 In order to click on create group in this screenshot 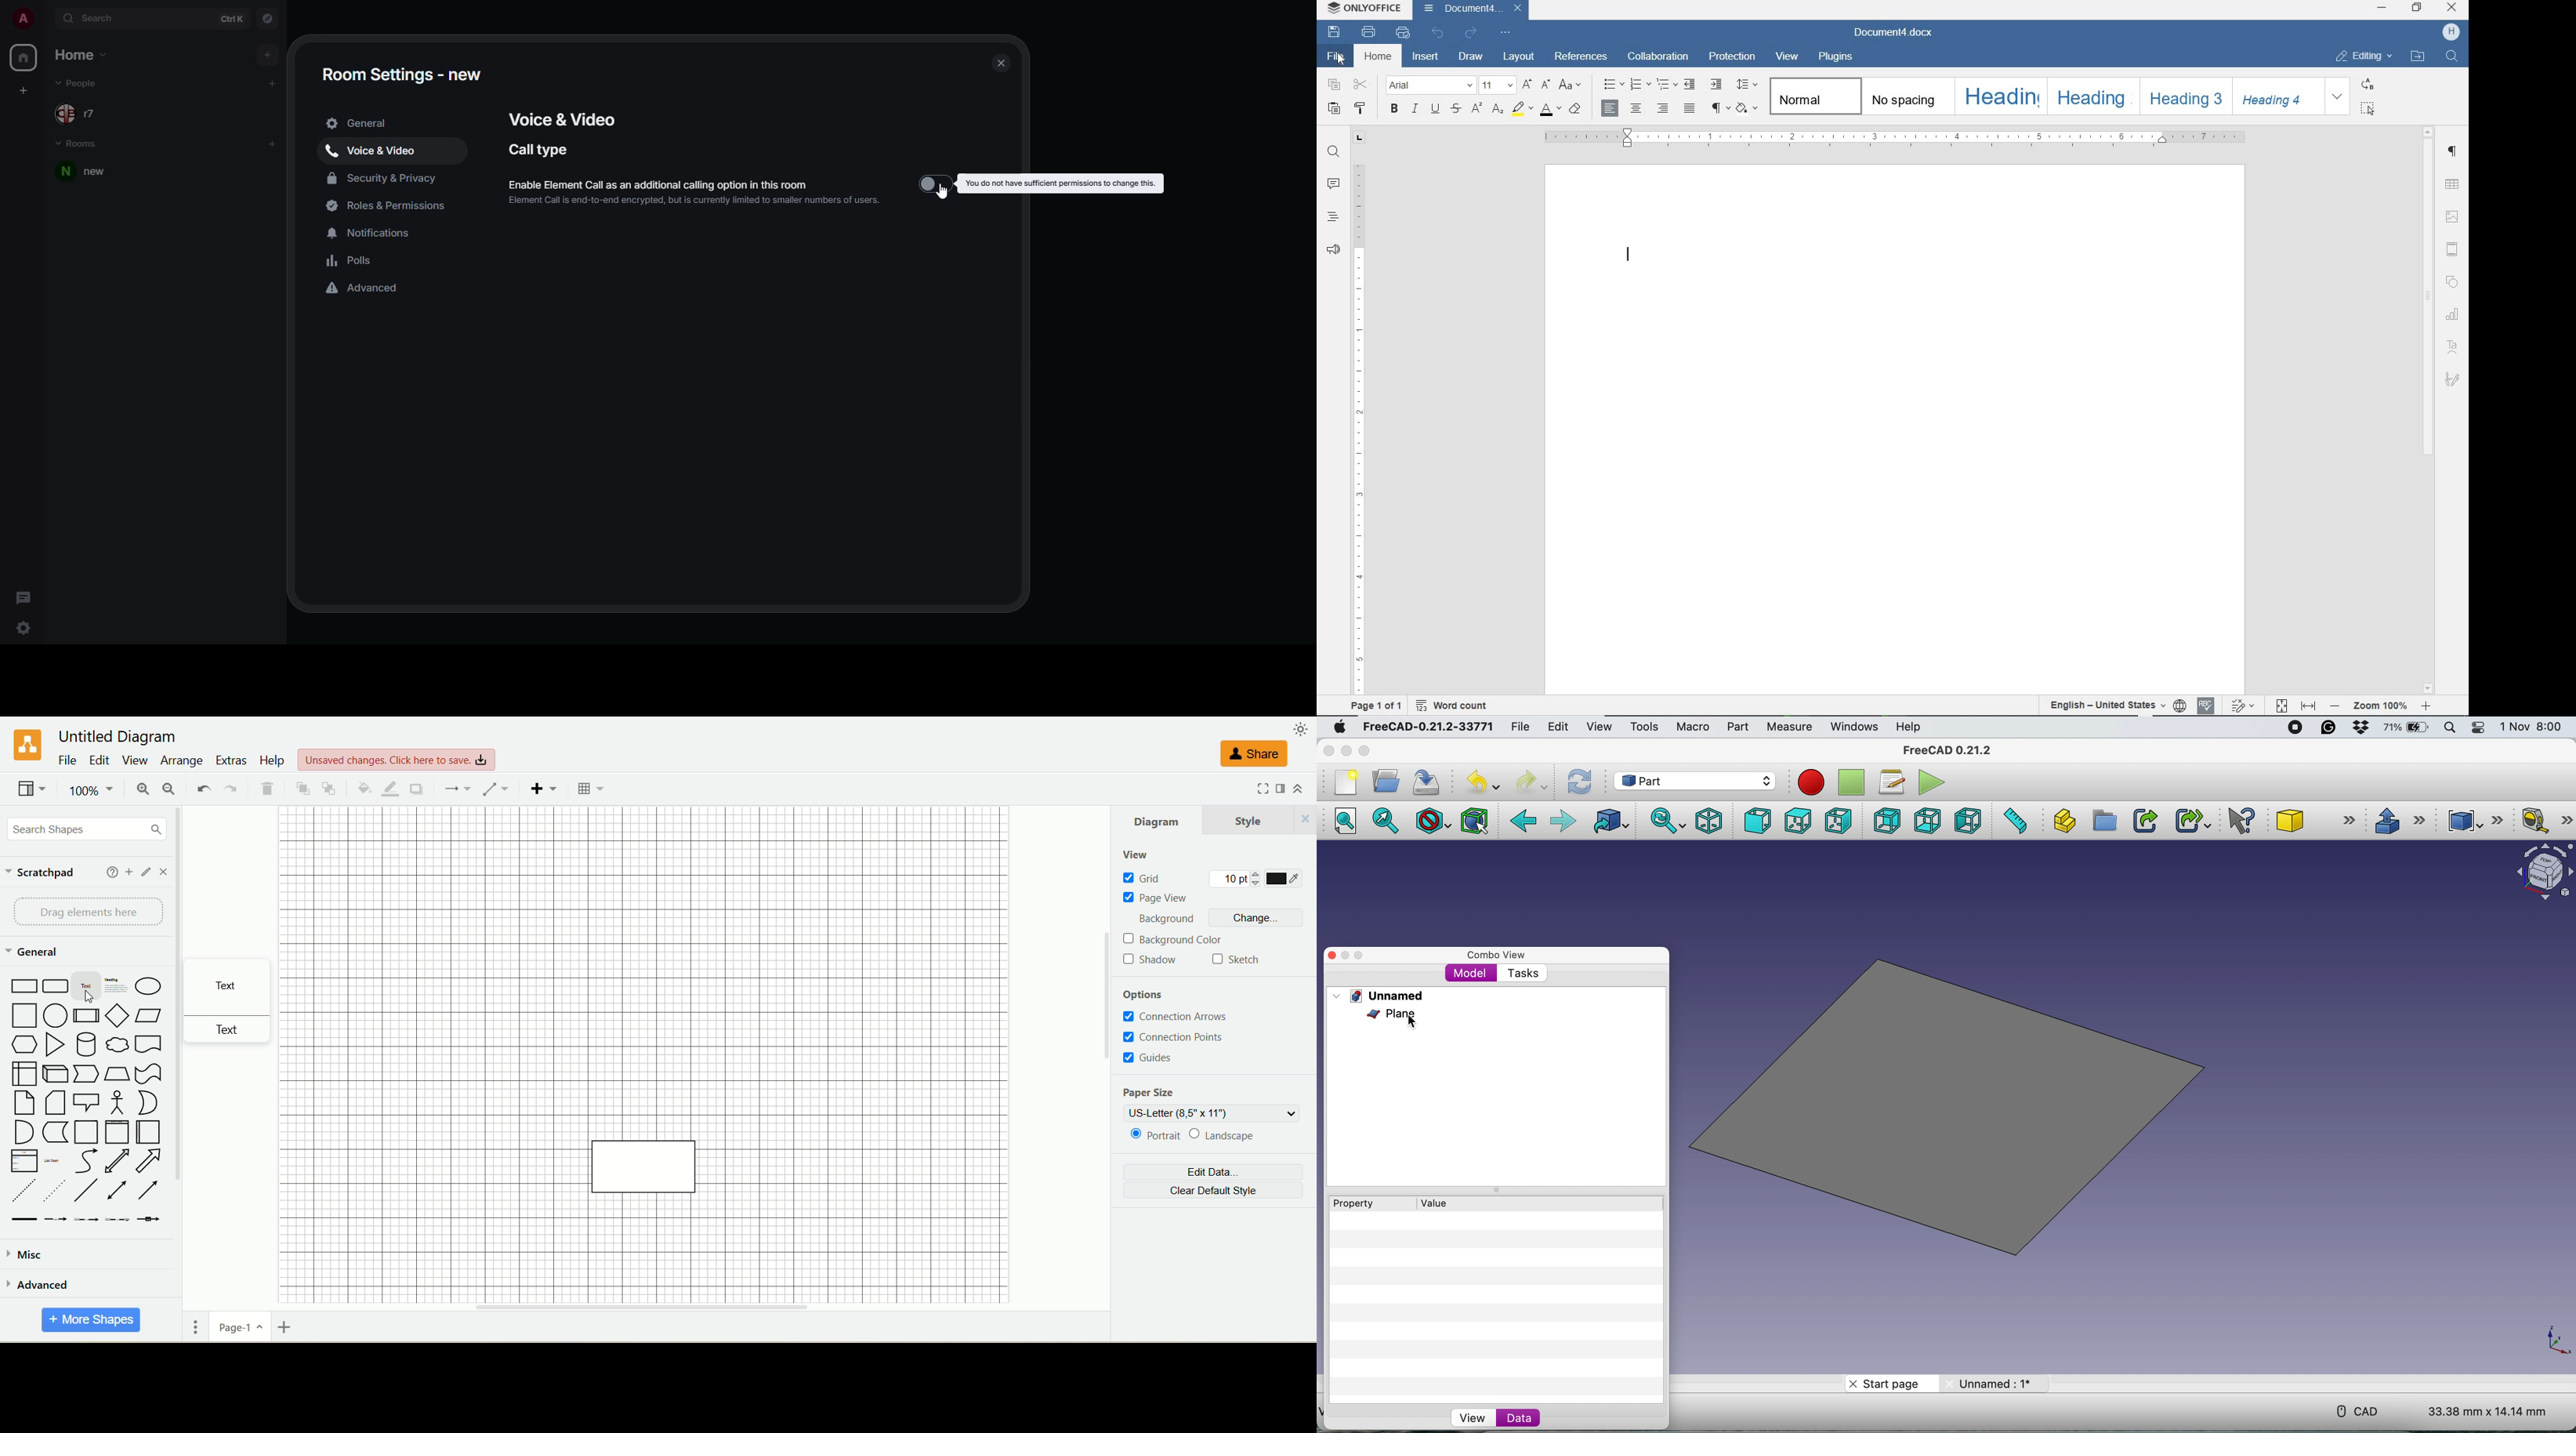, I will do `click(2112, 820)`.